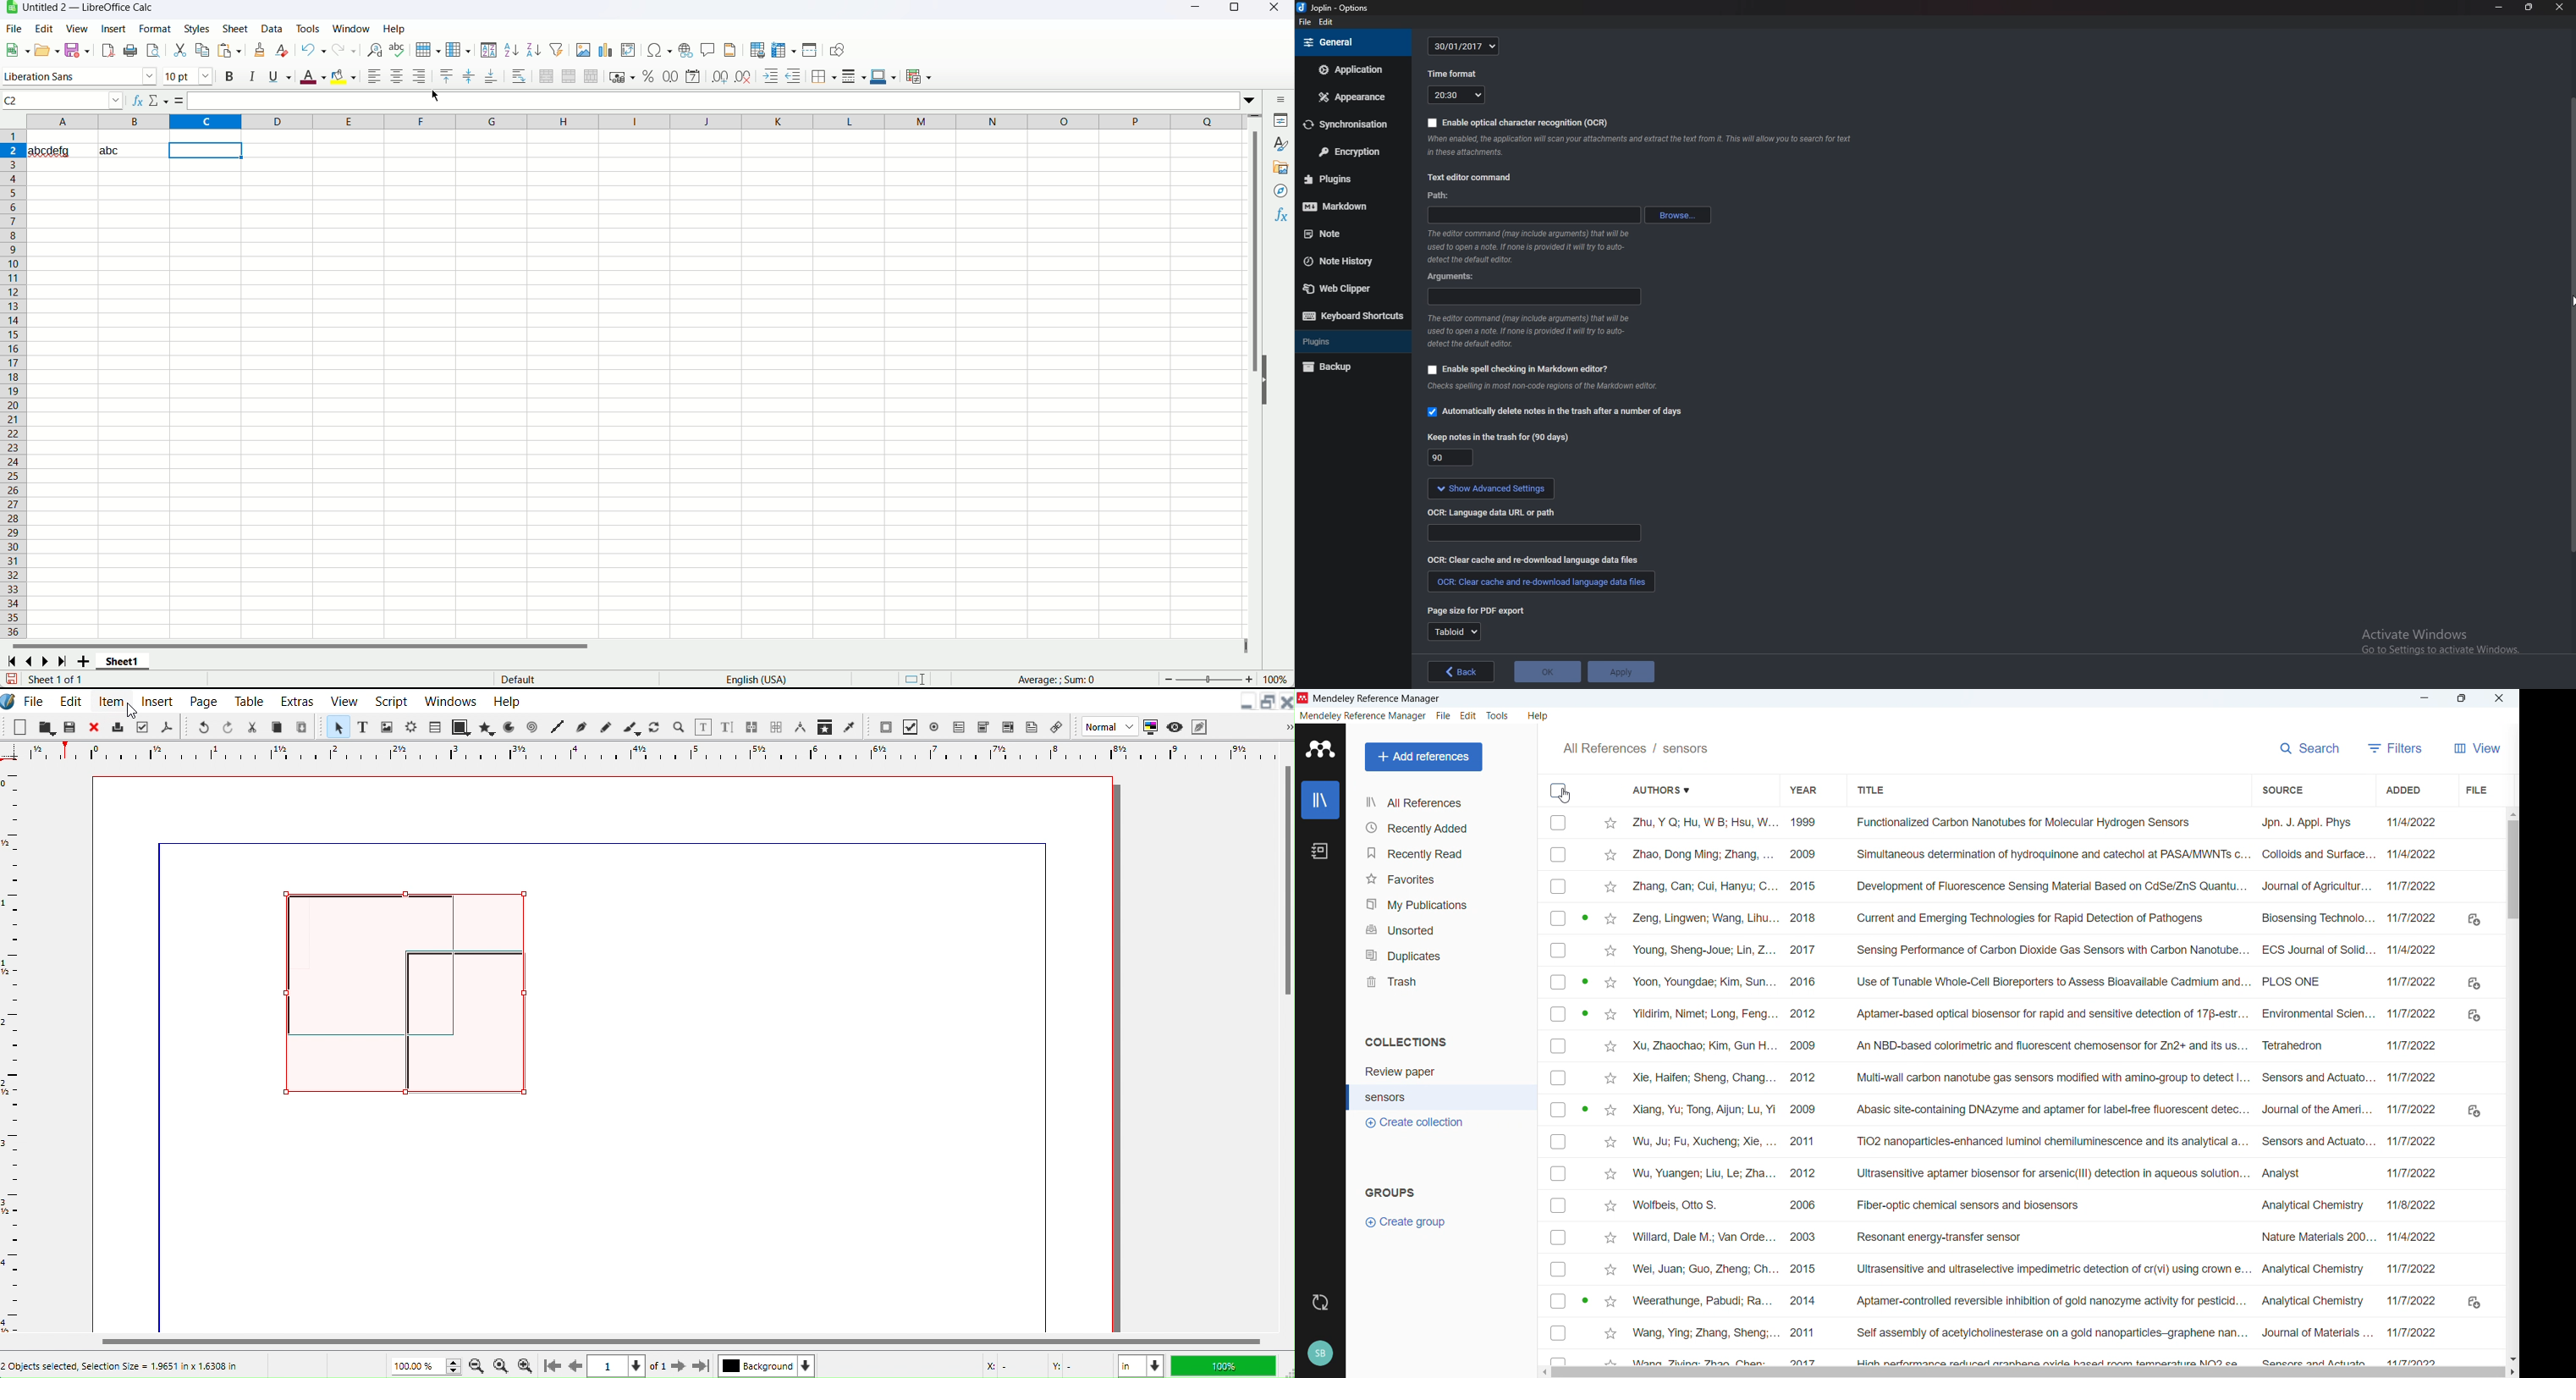  Describe the element at coordinates (631, 727) in the screenshot. I see `Calligraphic line` at that location.